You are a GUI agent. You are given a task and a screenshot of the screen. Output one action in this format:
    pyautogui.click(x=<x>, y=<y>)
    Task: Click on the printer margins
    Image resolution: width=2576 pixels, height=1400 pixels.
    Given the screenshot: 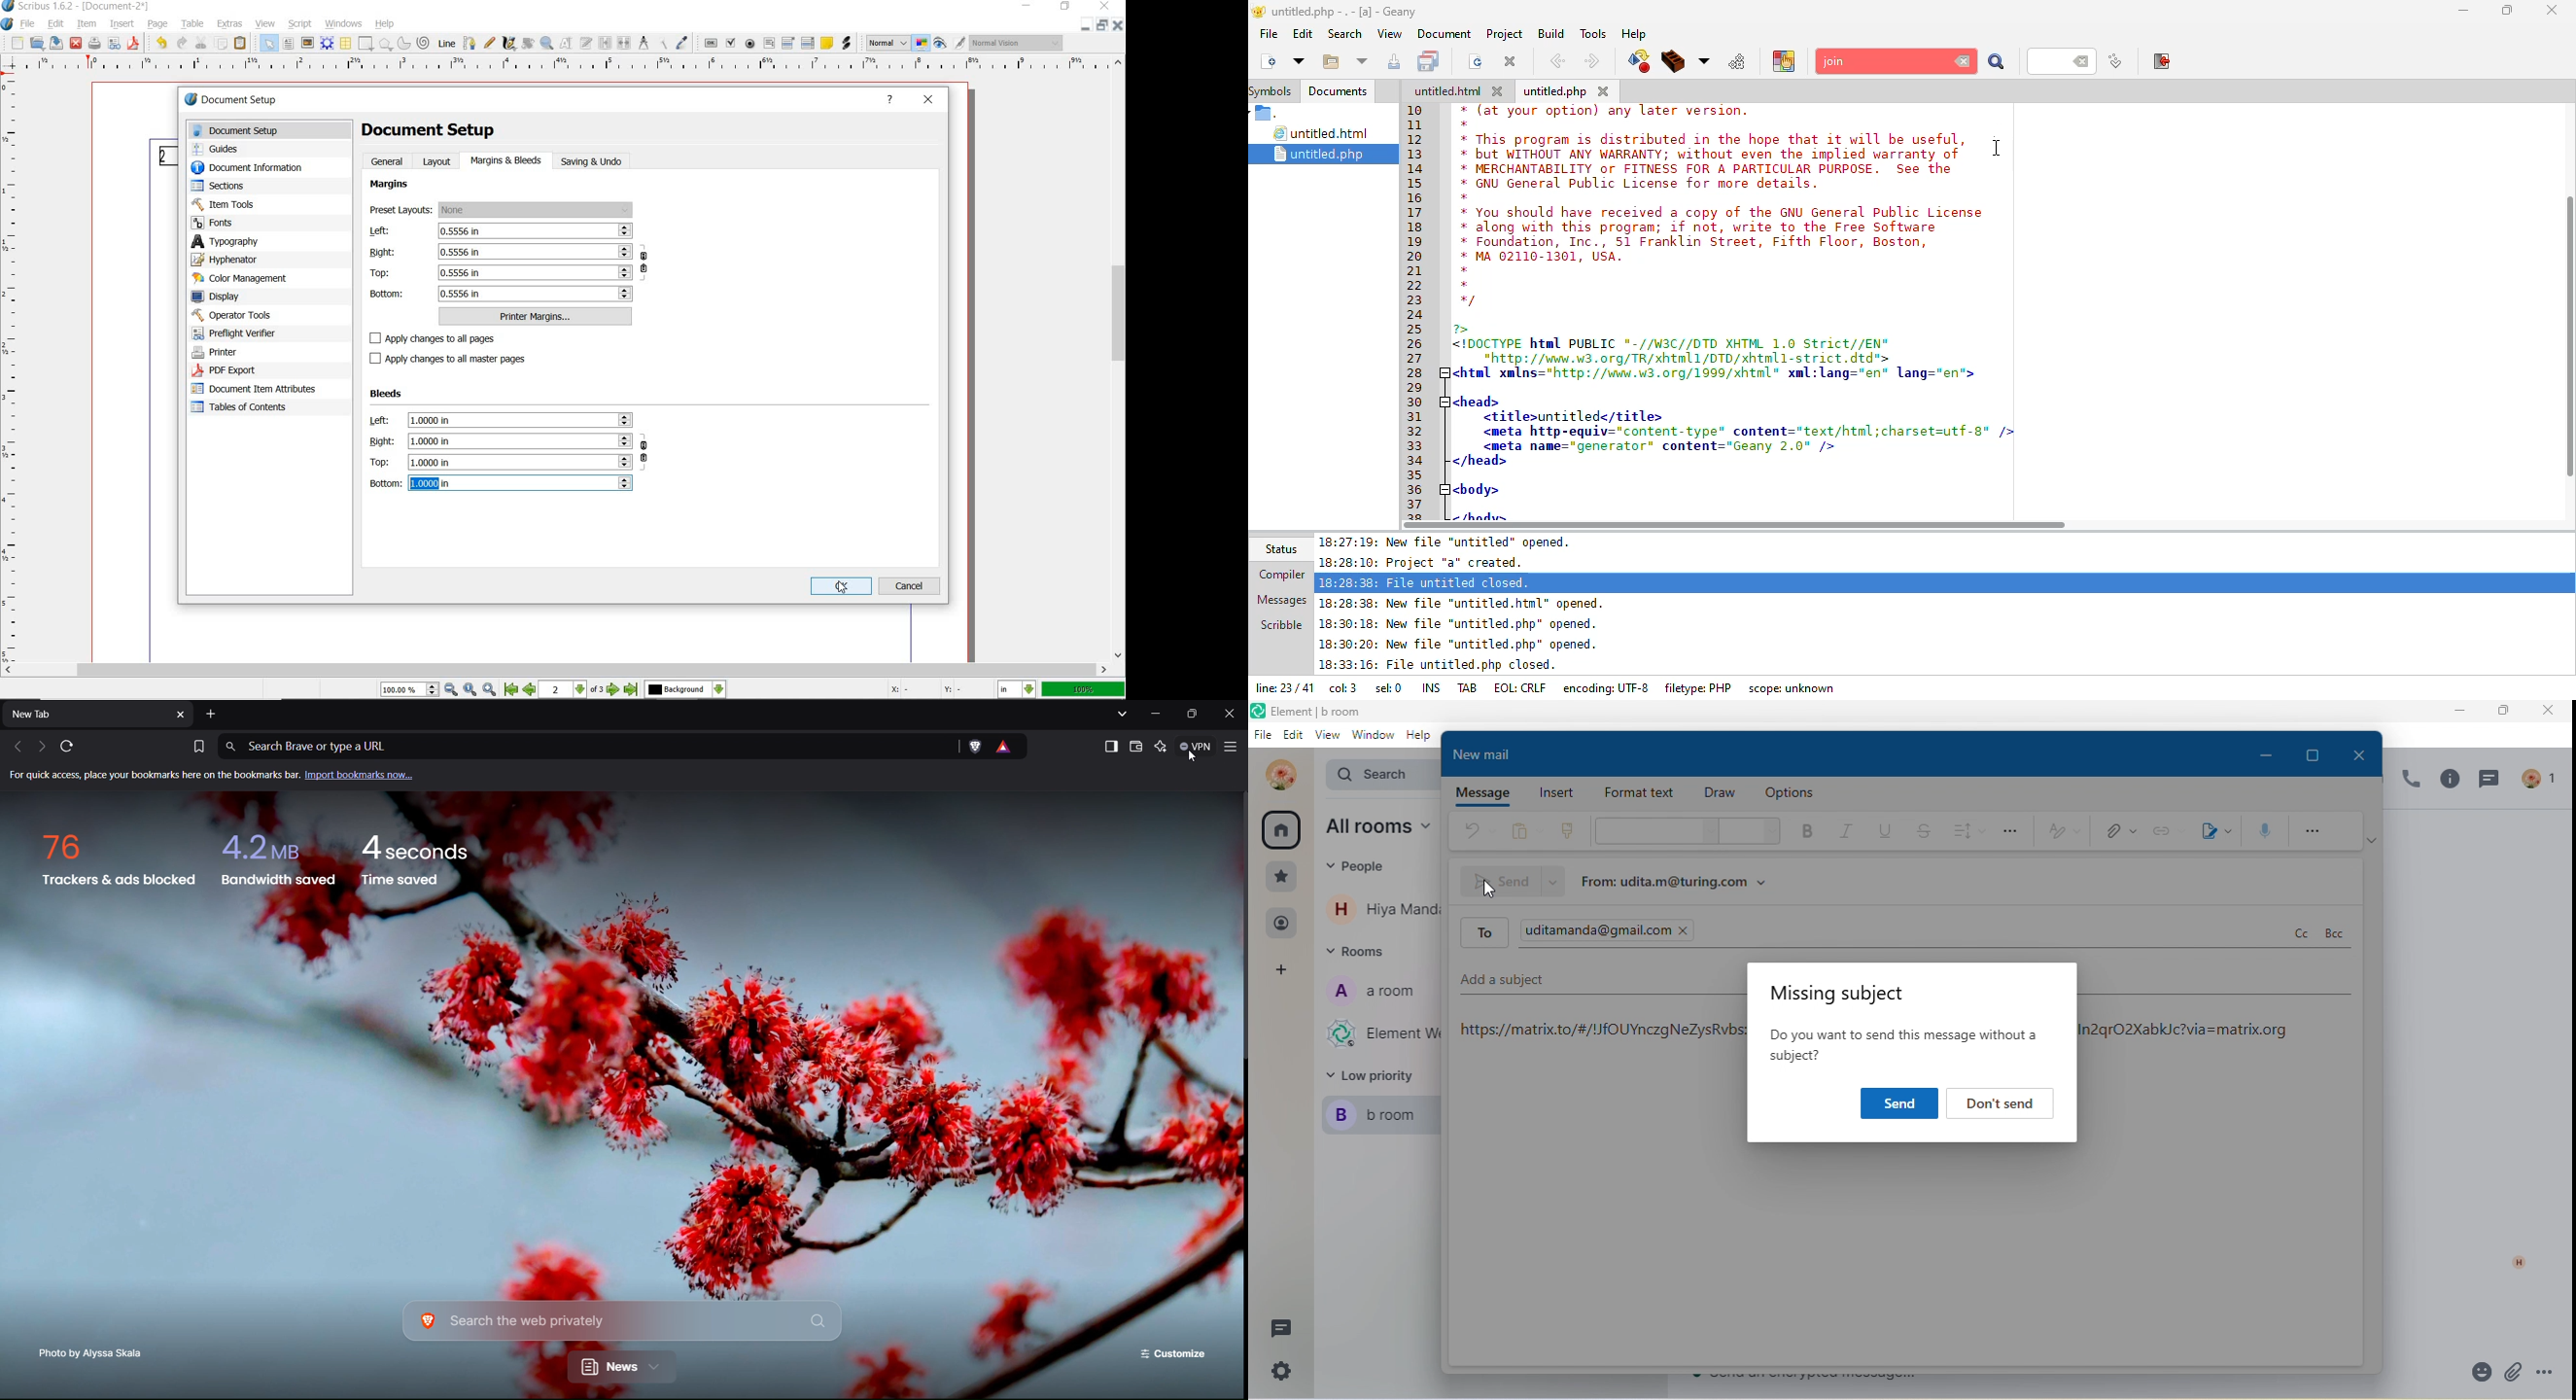 What is the action you would take?
    pyautogui.click(x=536, y=316)
    